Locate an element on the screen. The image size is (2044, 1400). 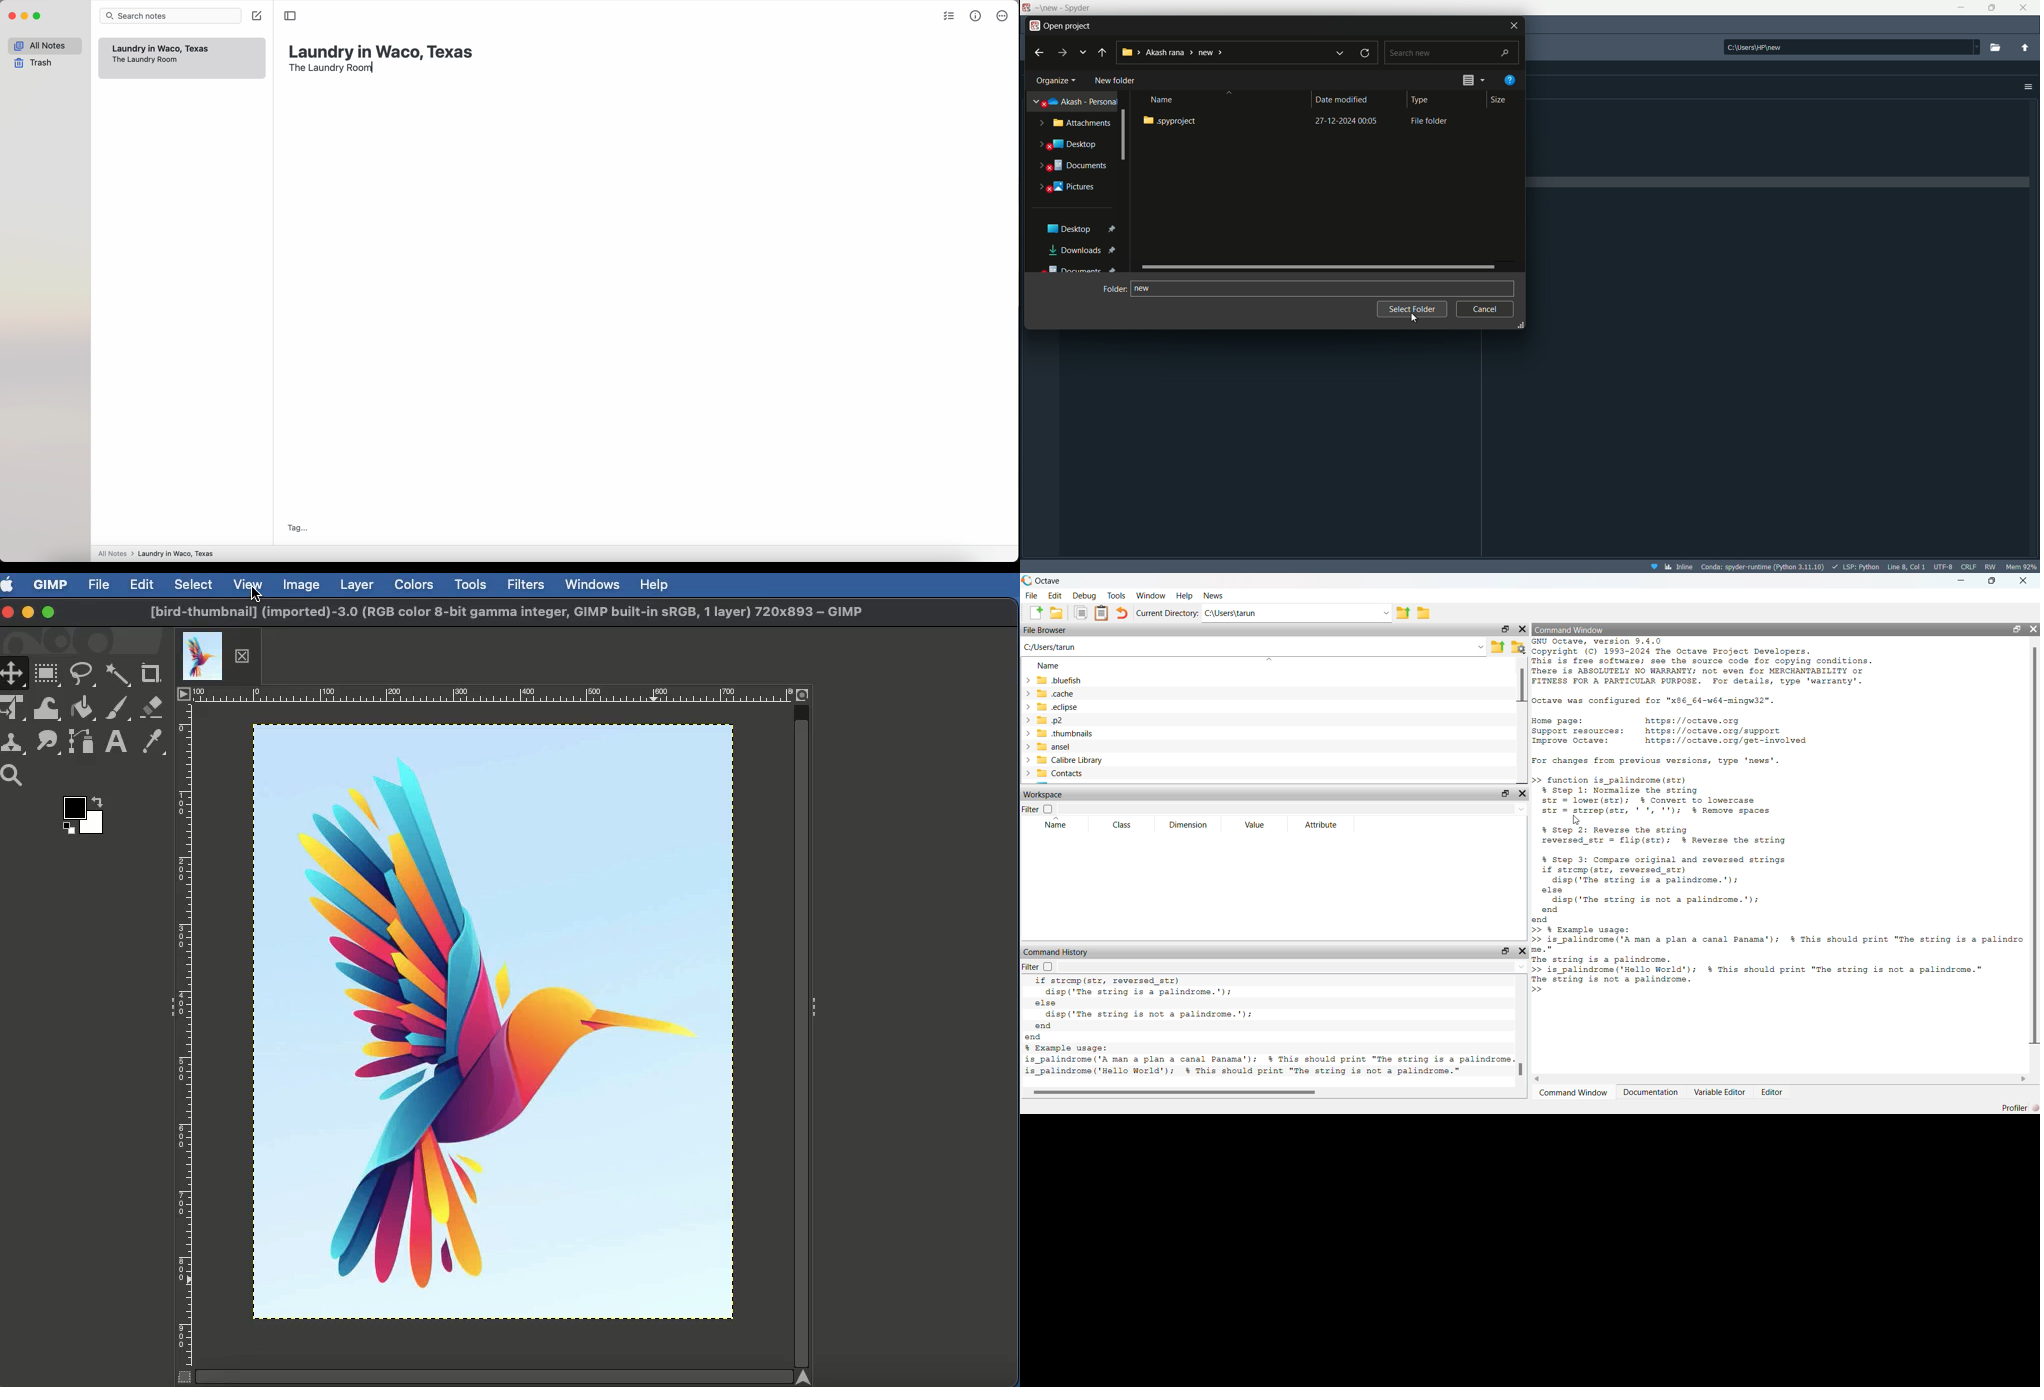
folder is located at coordinates (1300, 121).